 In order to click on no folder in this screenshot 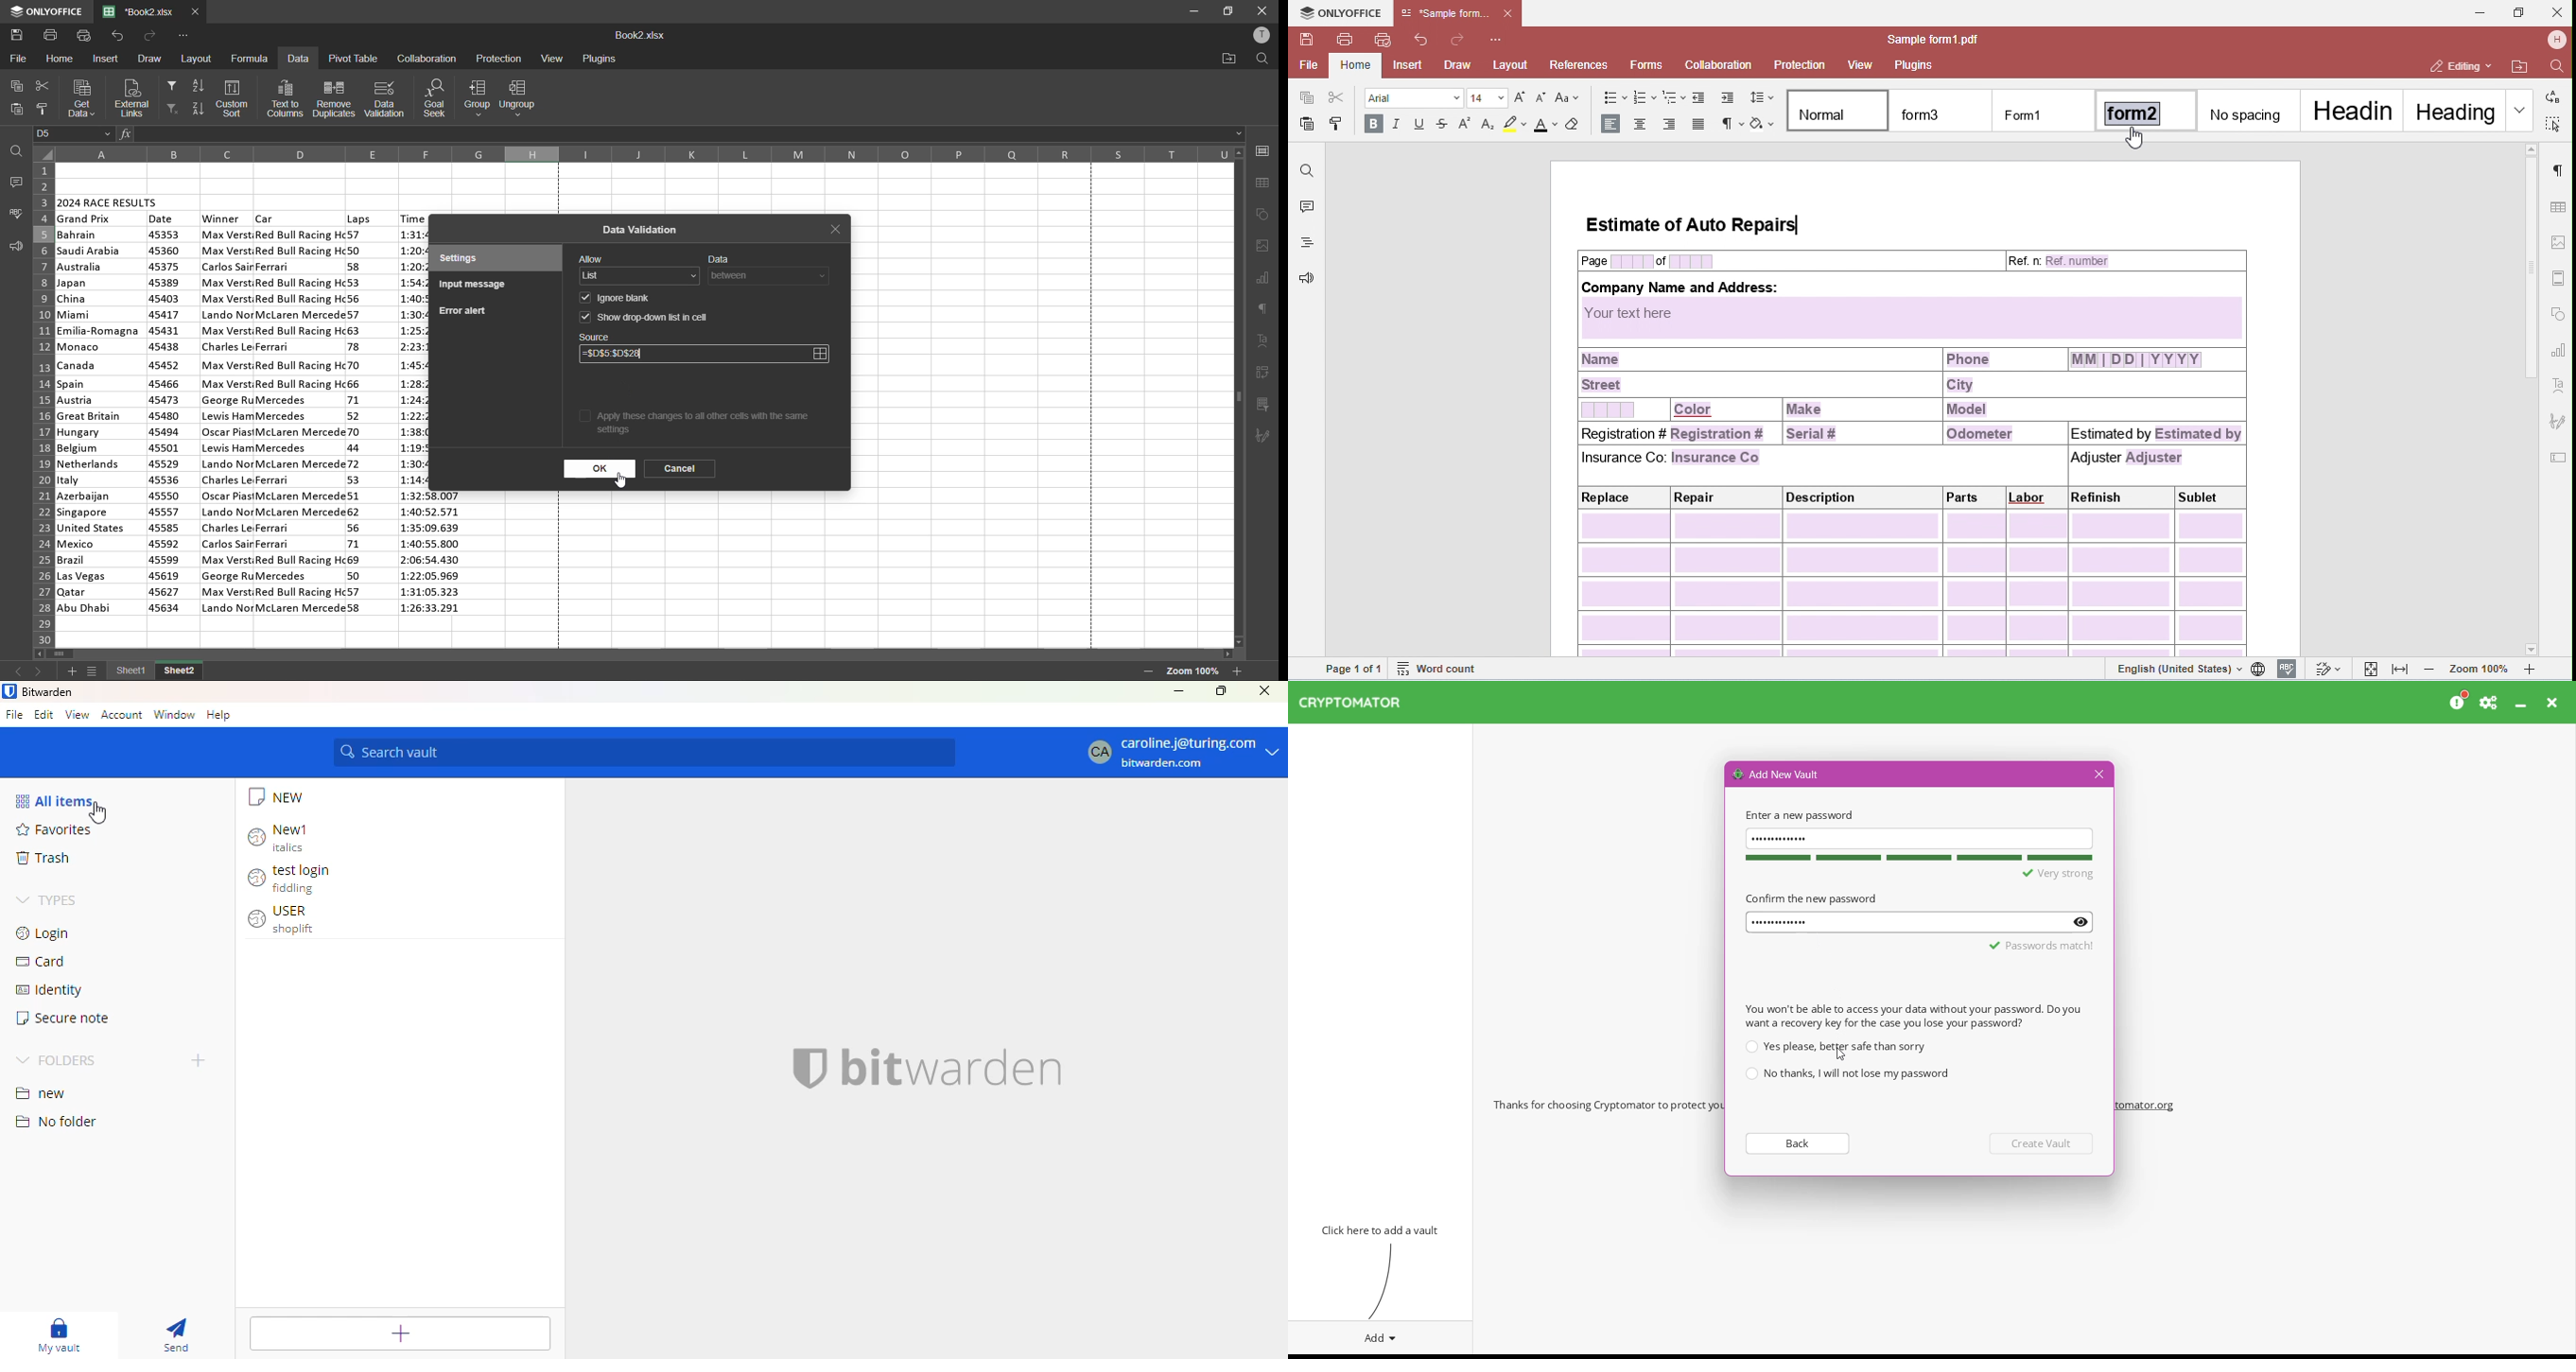, I will do `click(57, 1121)`.